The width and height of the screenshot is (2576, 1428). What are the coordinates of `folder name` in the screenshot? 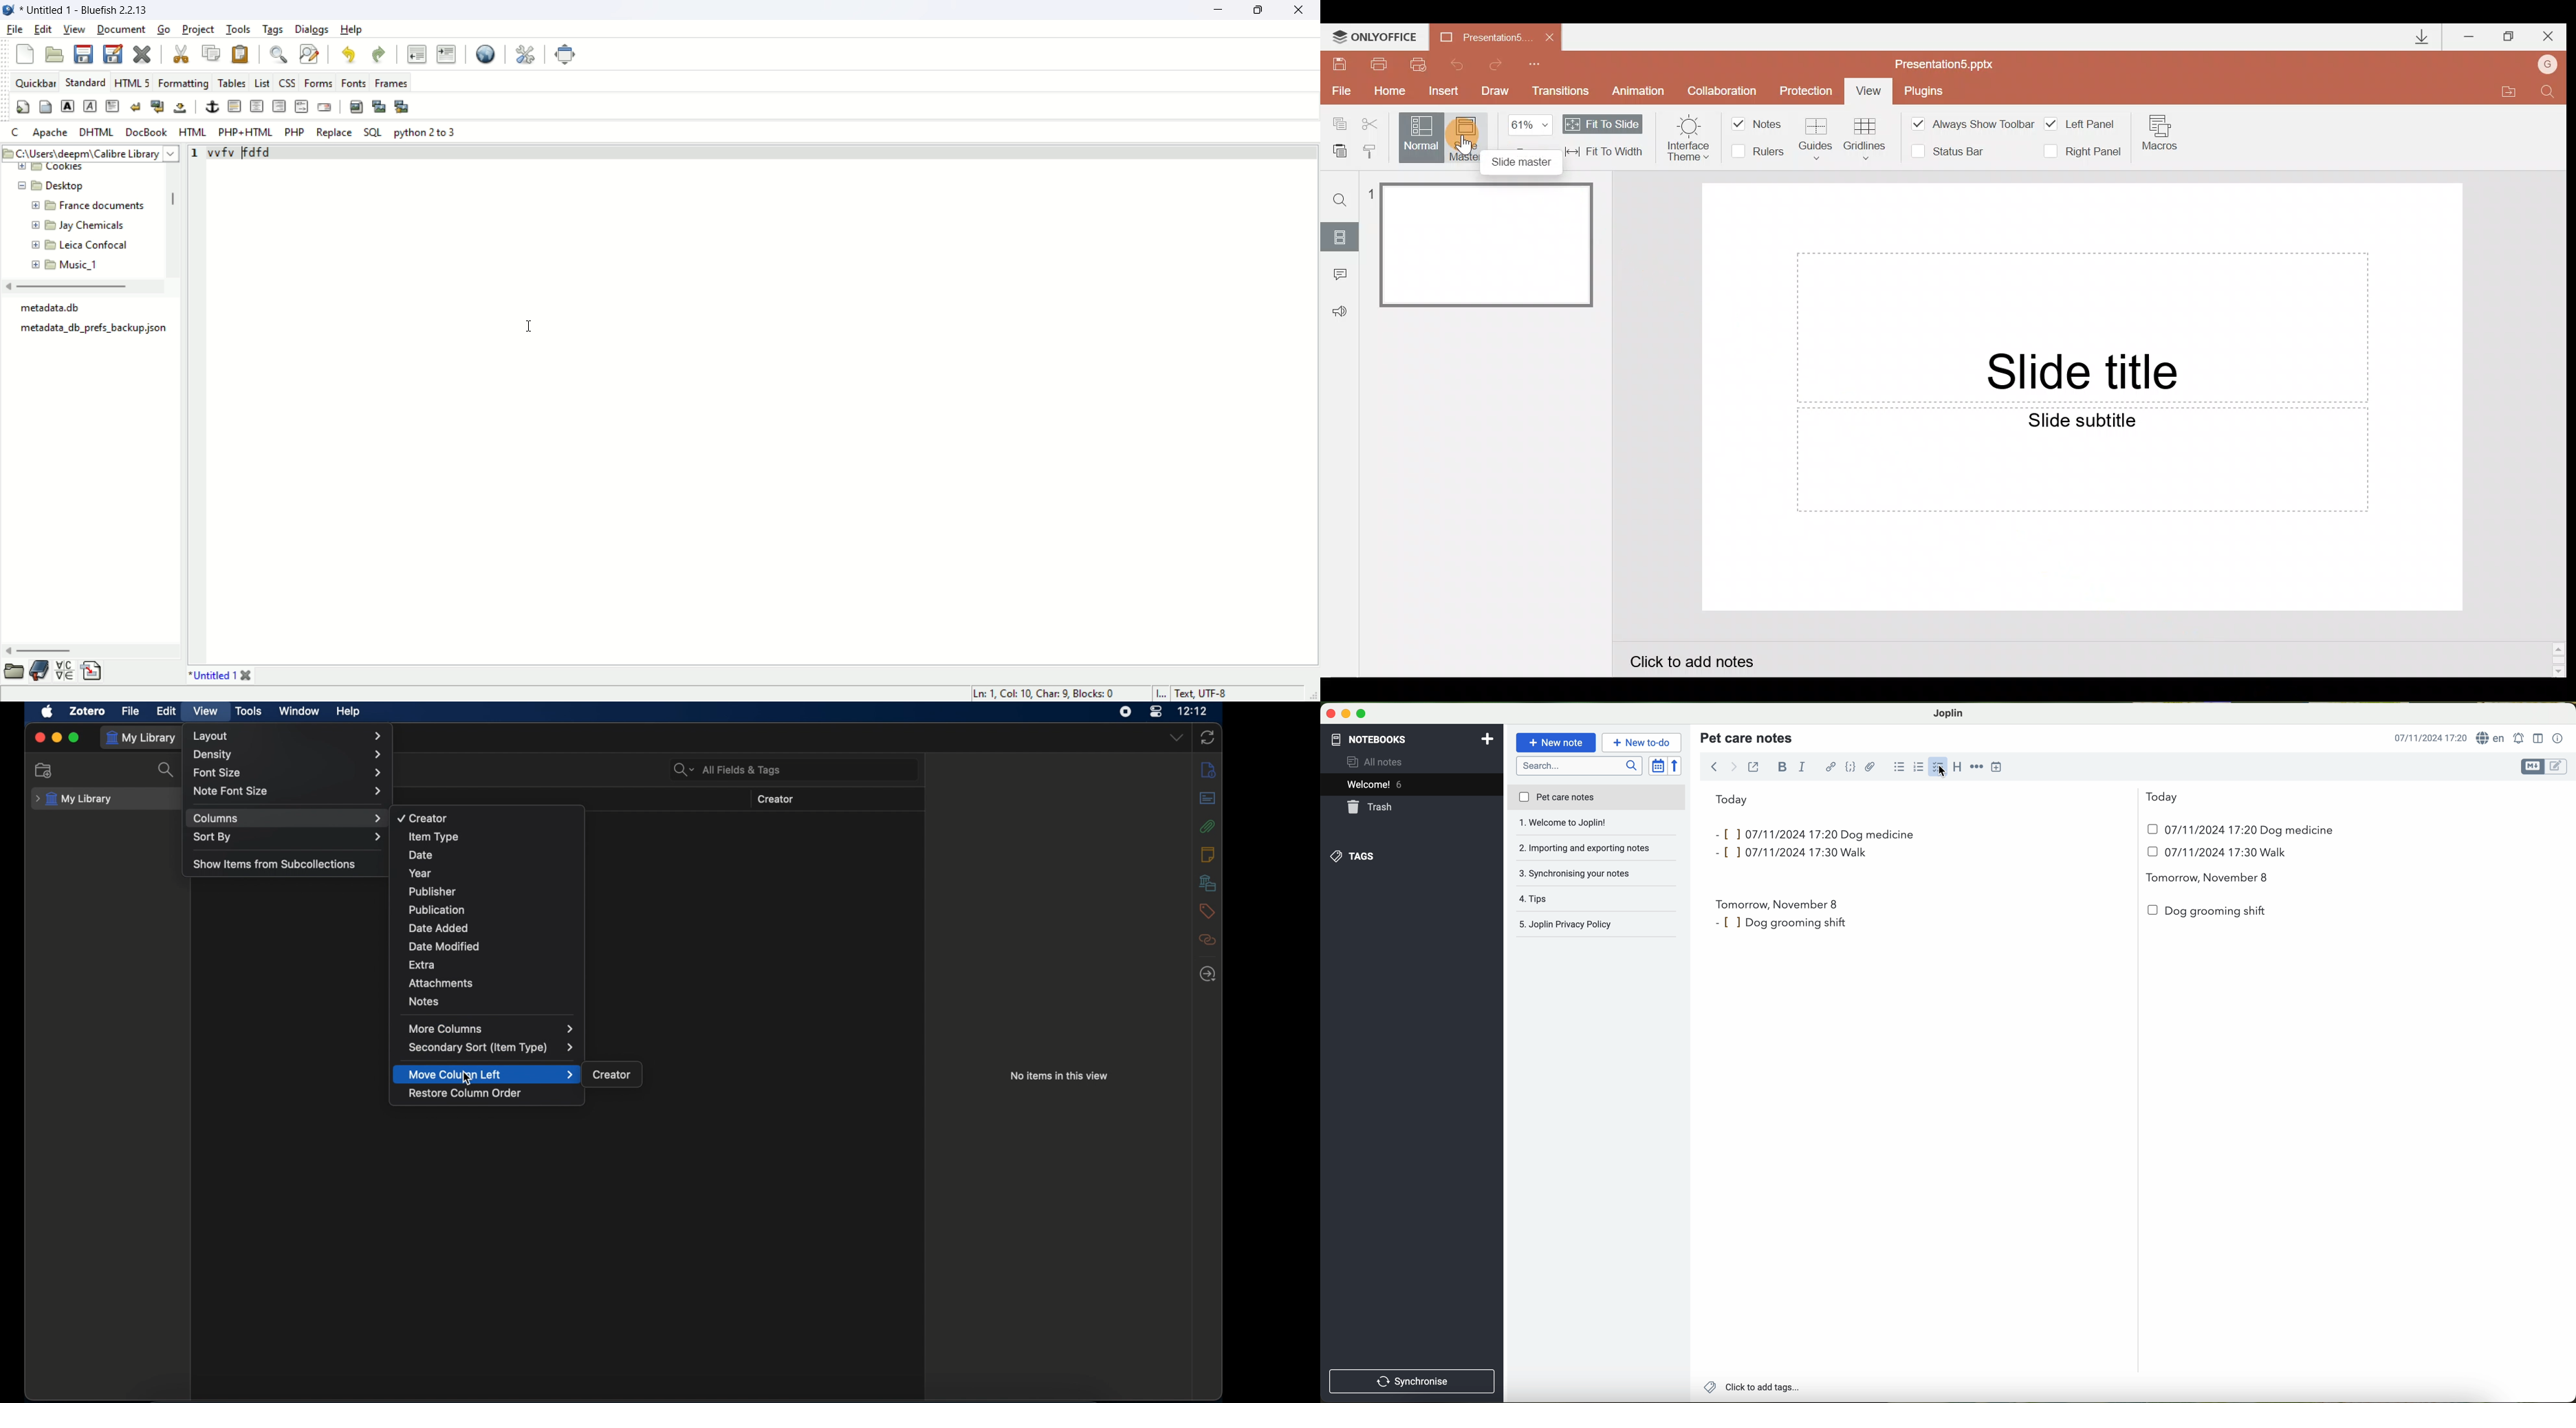 It's located at (73, 185).